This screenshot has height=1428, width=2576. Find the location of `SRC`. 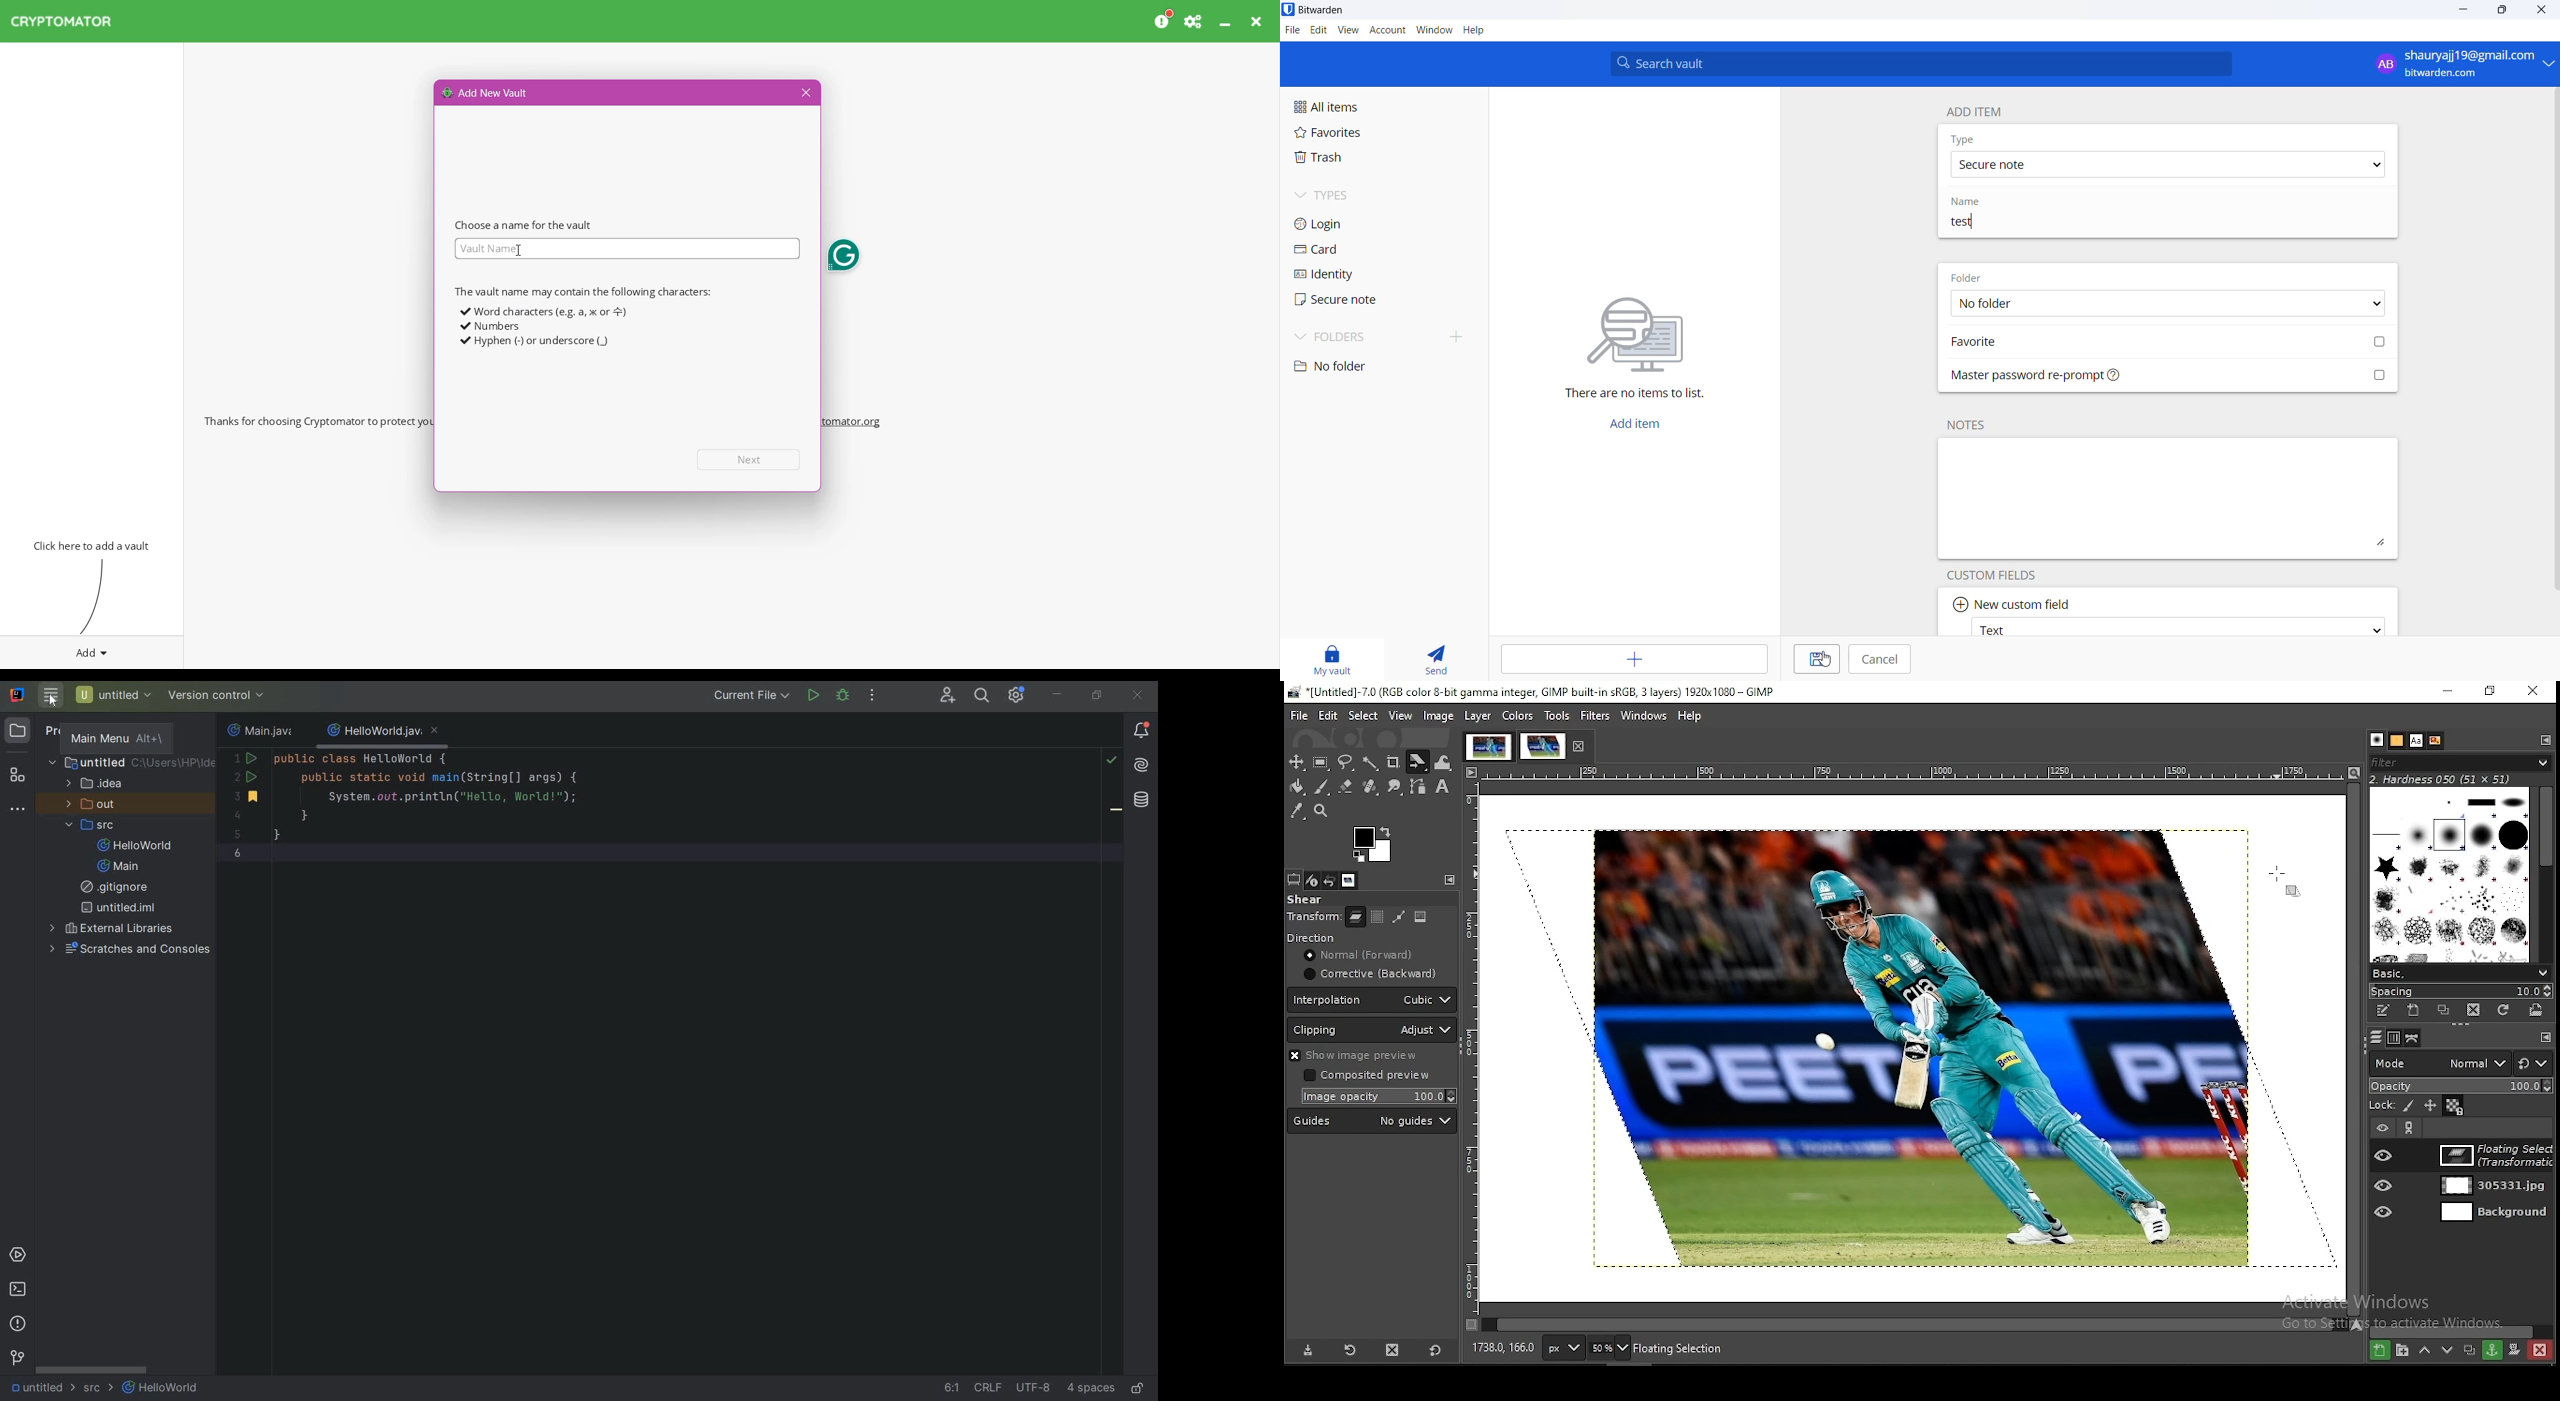

SRC is located at coordinates (91, 825).